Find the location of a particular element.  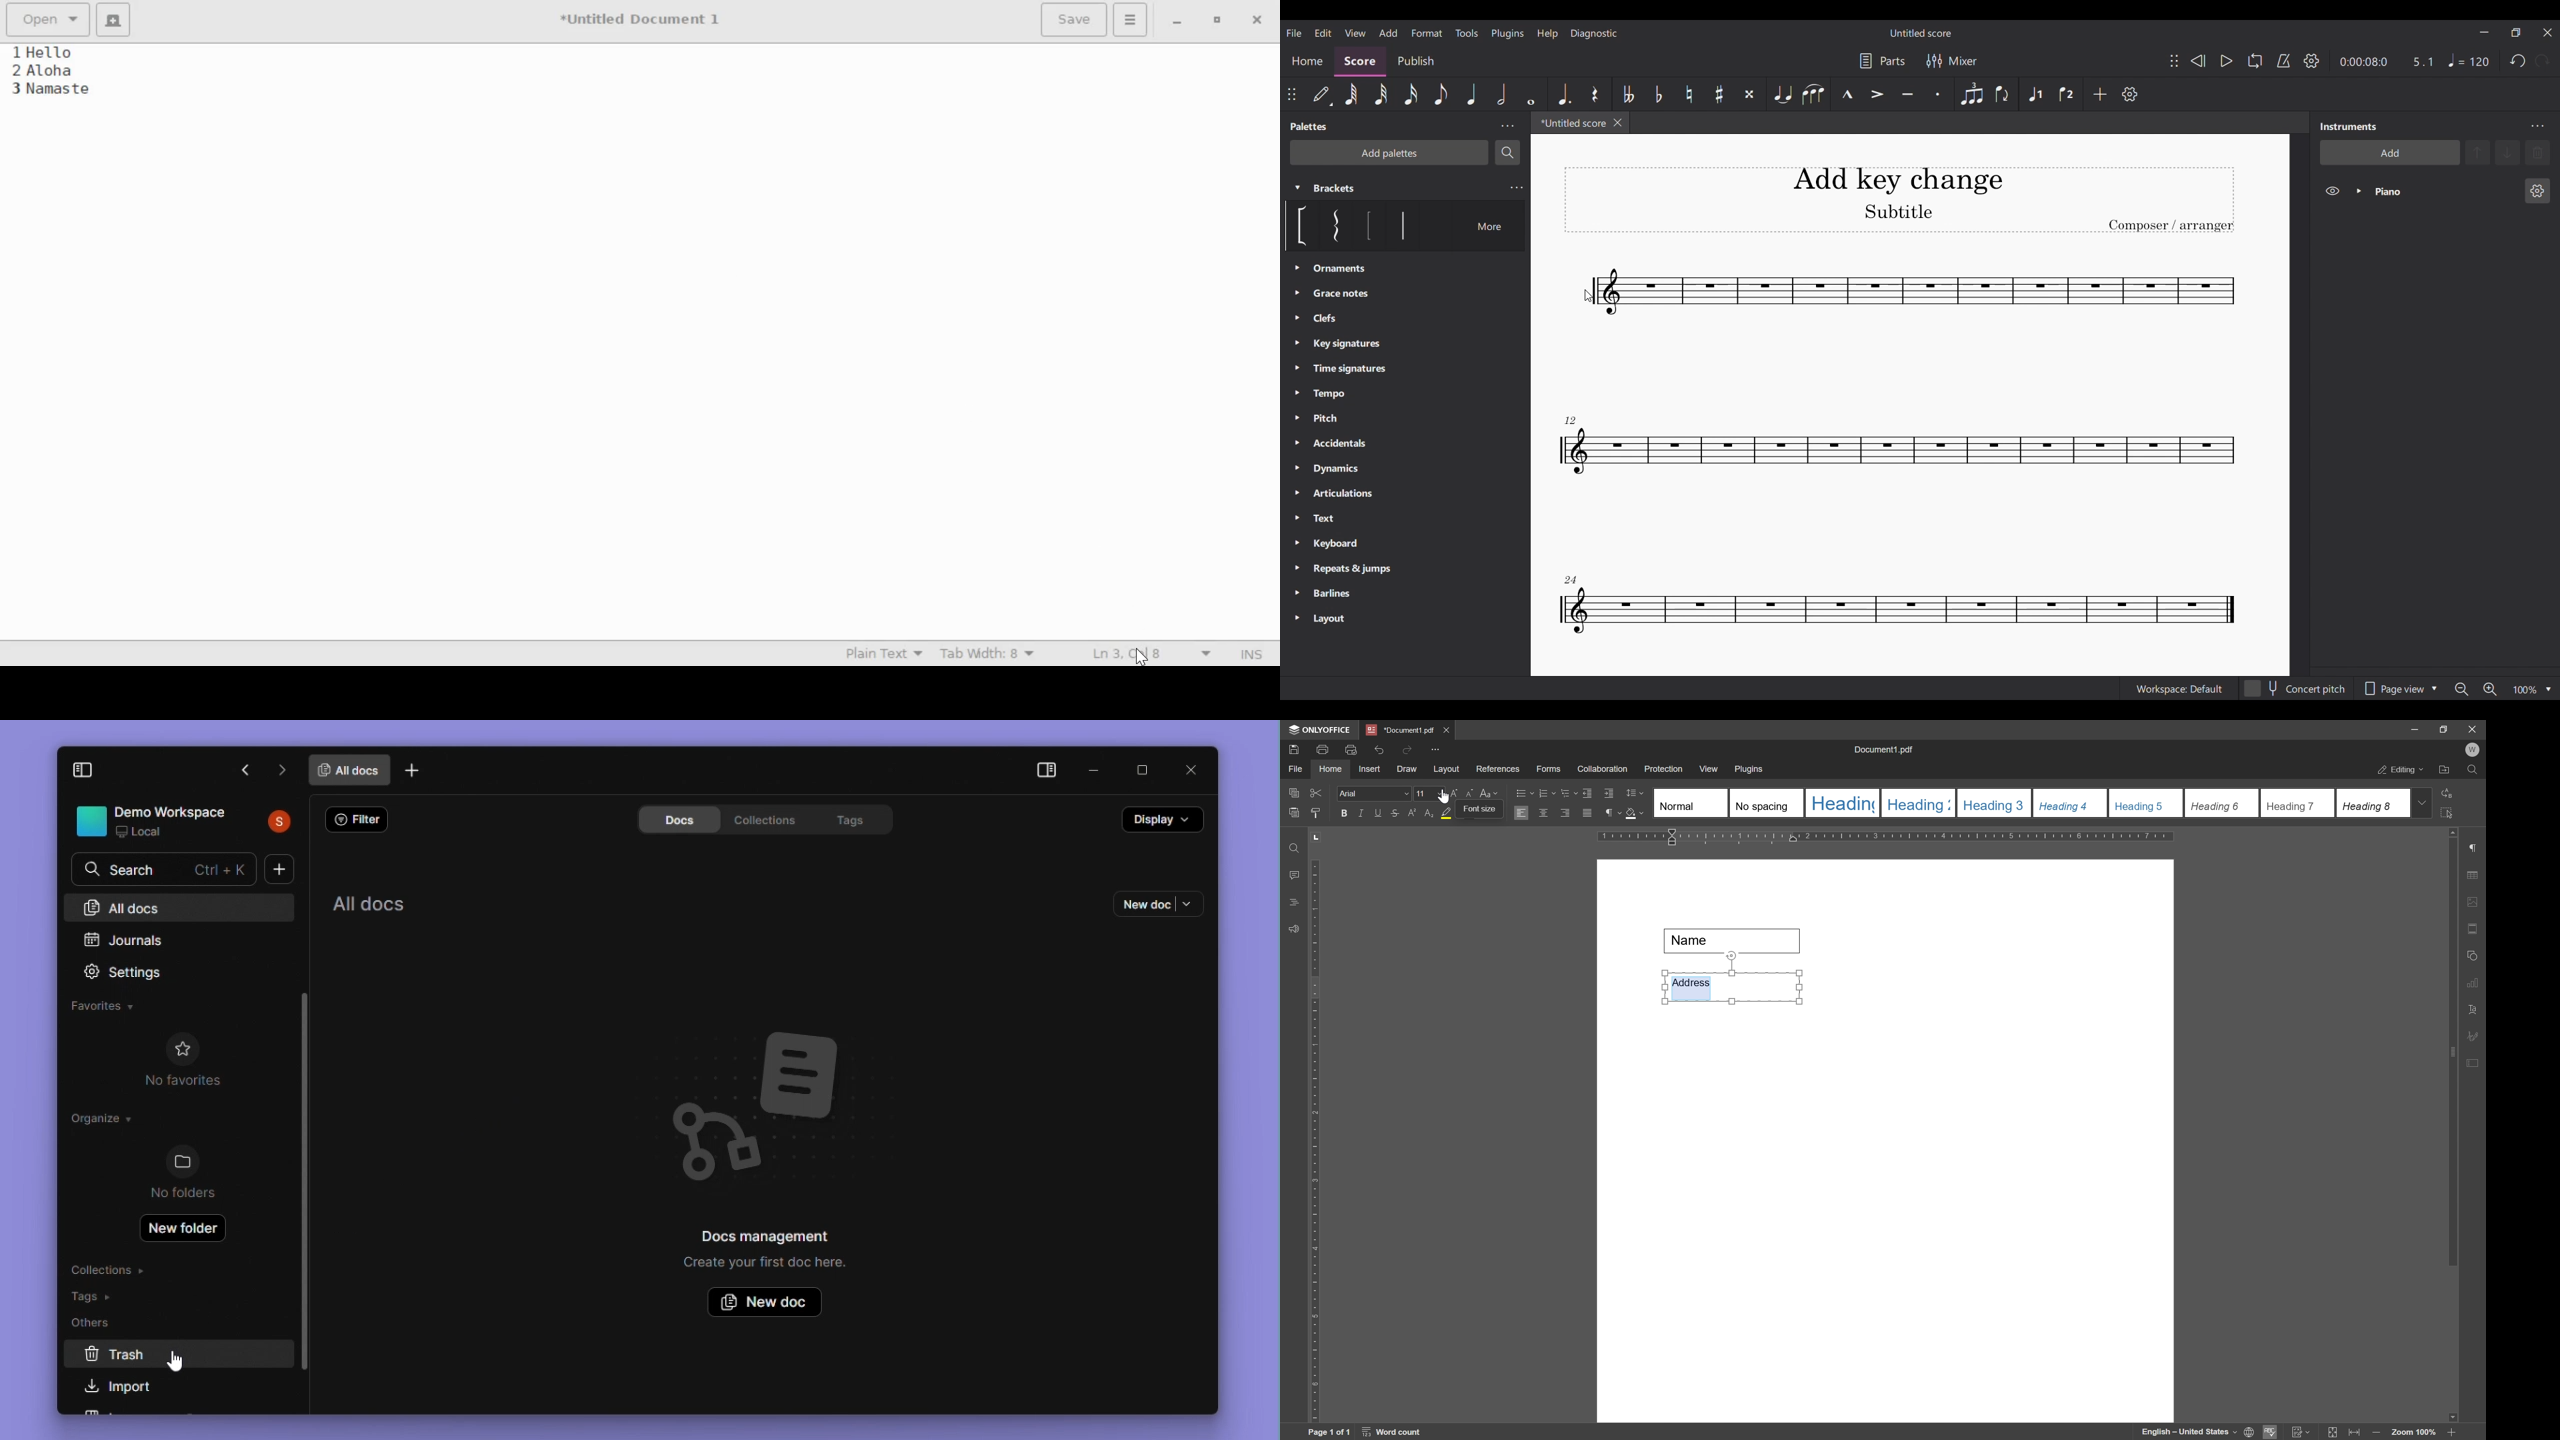

Expand palettes is located at coordinates (1297, 443).